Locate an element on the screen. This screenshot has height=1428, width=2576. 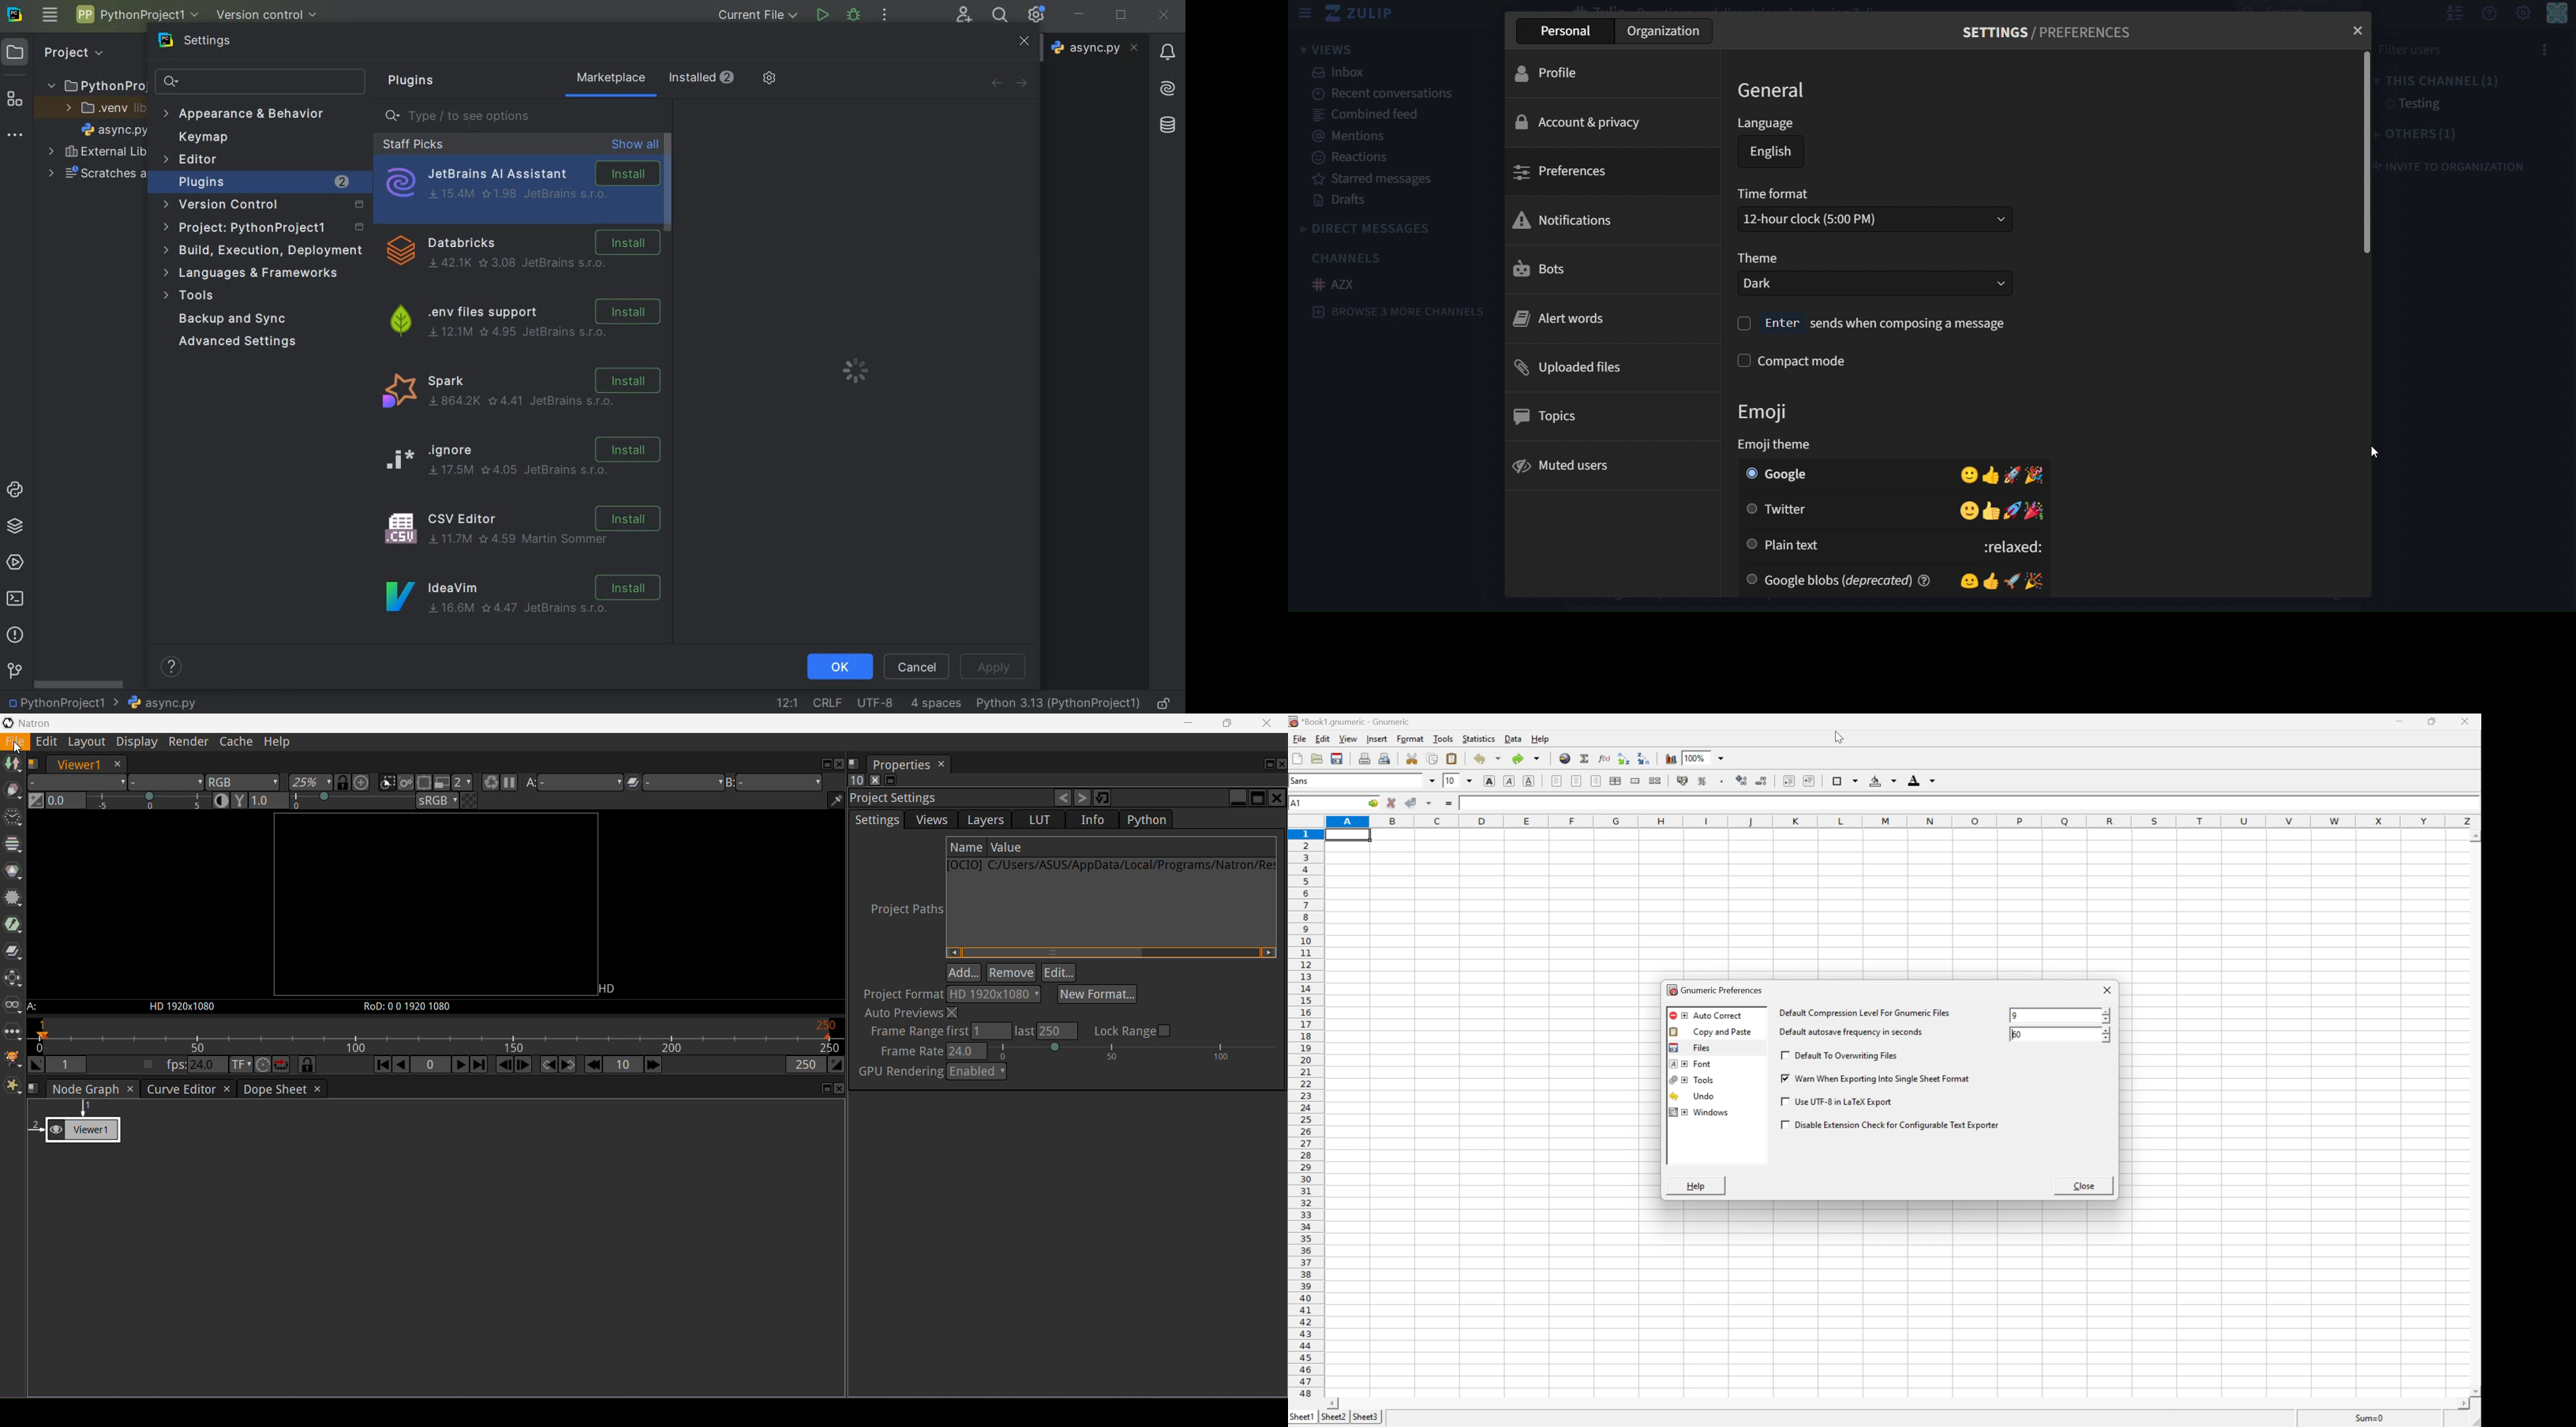
mentions is located at coordinates (1352, 137).